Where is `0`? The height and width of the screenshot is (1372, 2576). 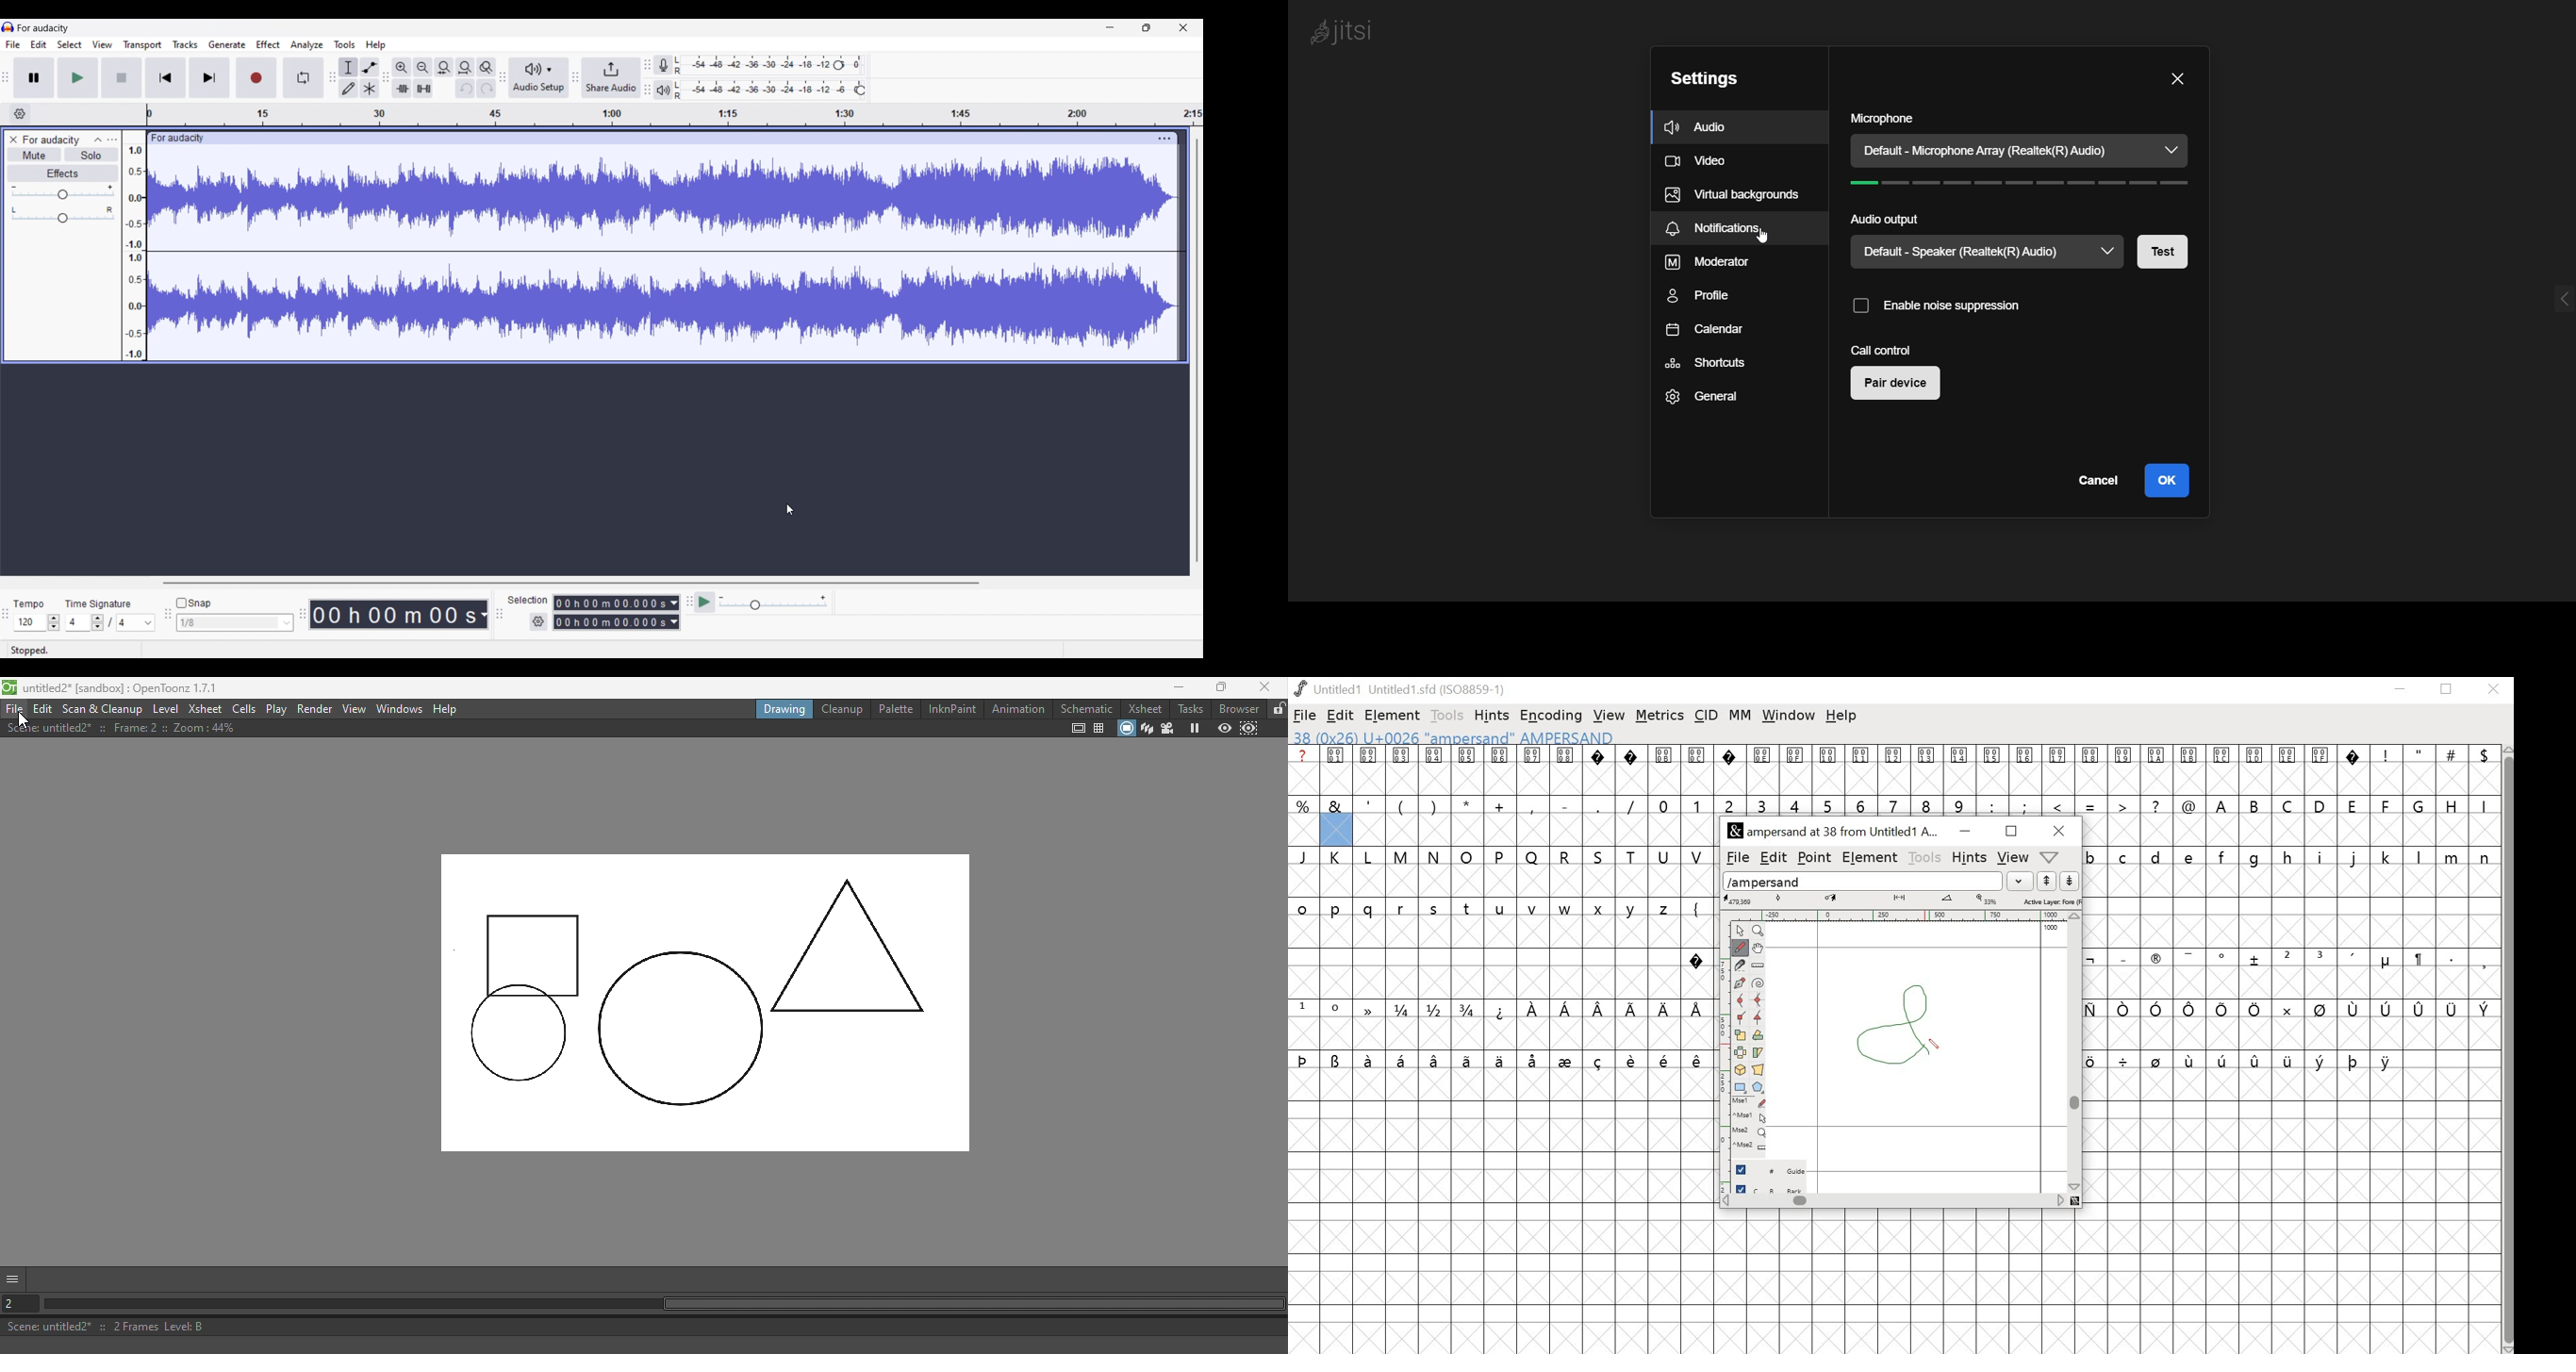
0 is located at coordinates (859, 61).